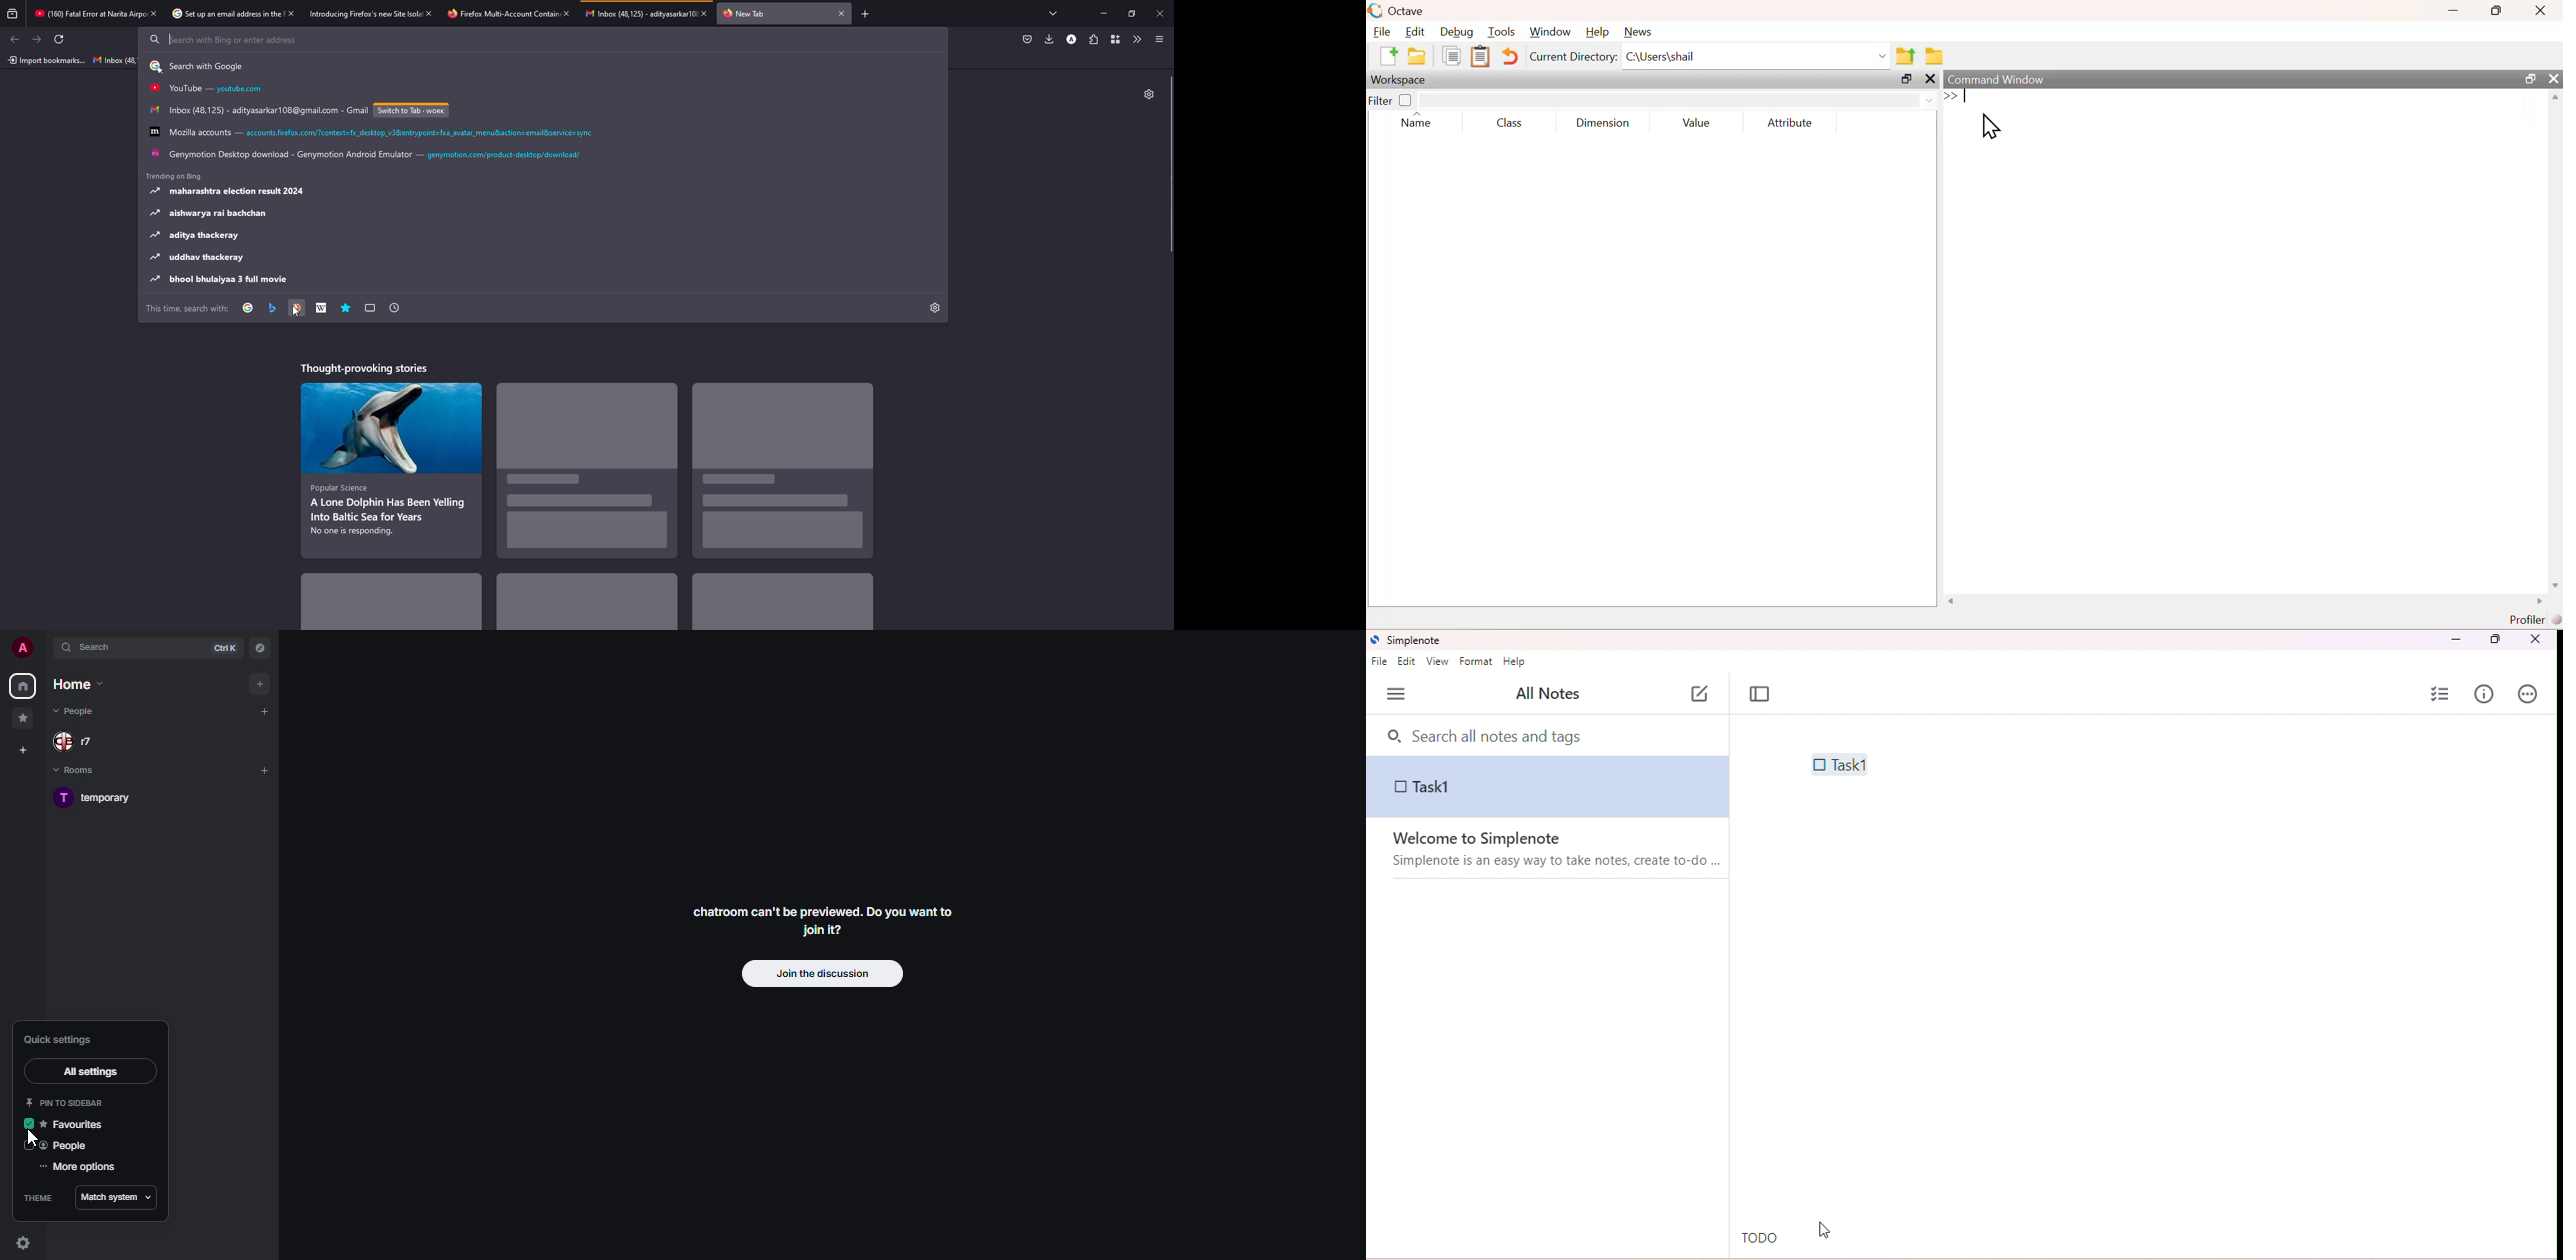 The width and height of the screenshot is (2576, 1260). Describe the element at coordinates (1057, 13) in the screenshot. I see `tabs` at that location.